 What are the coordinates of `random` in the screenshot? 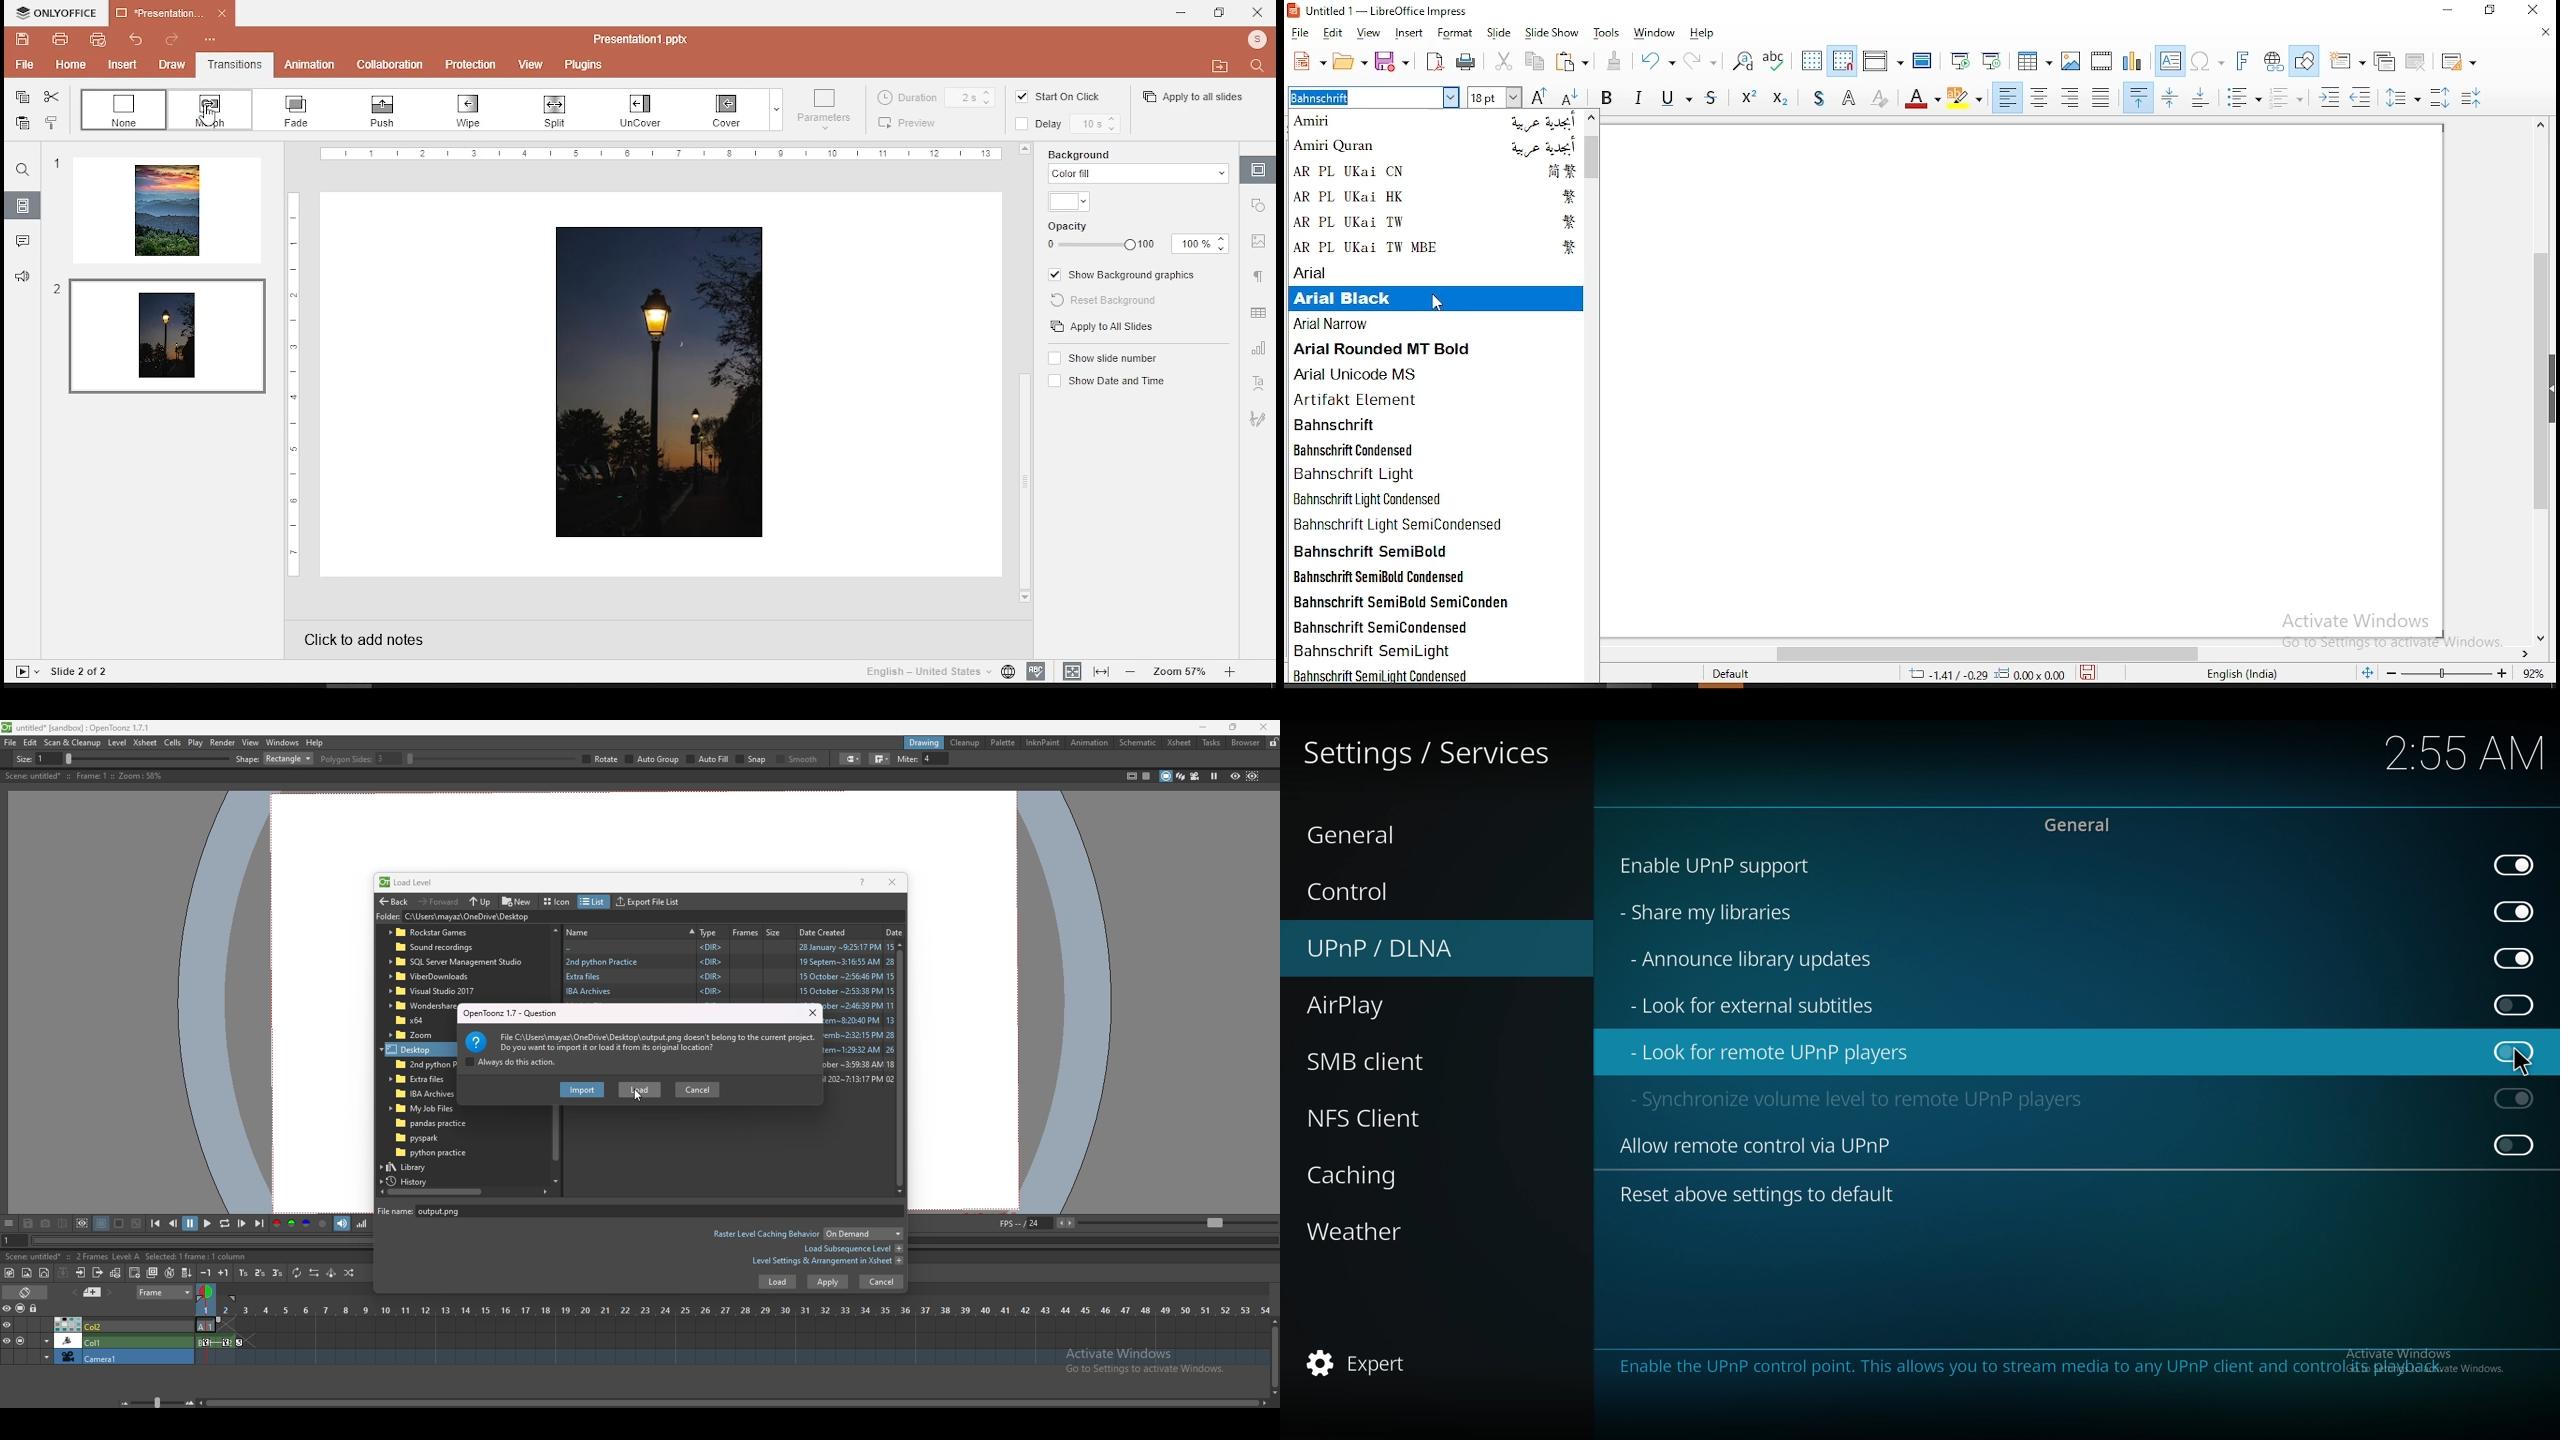 It's located at (349, 1273).